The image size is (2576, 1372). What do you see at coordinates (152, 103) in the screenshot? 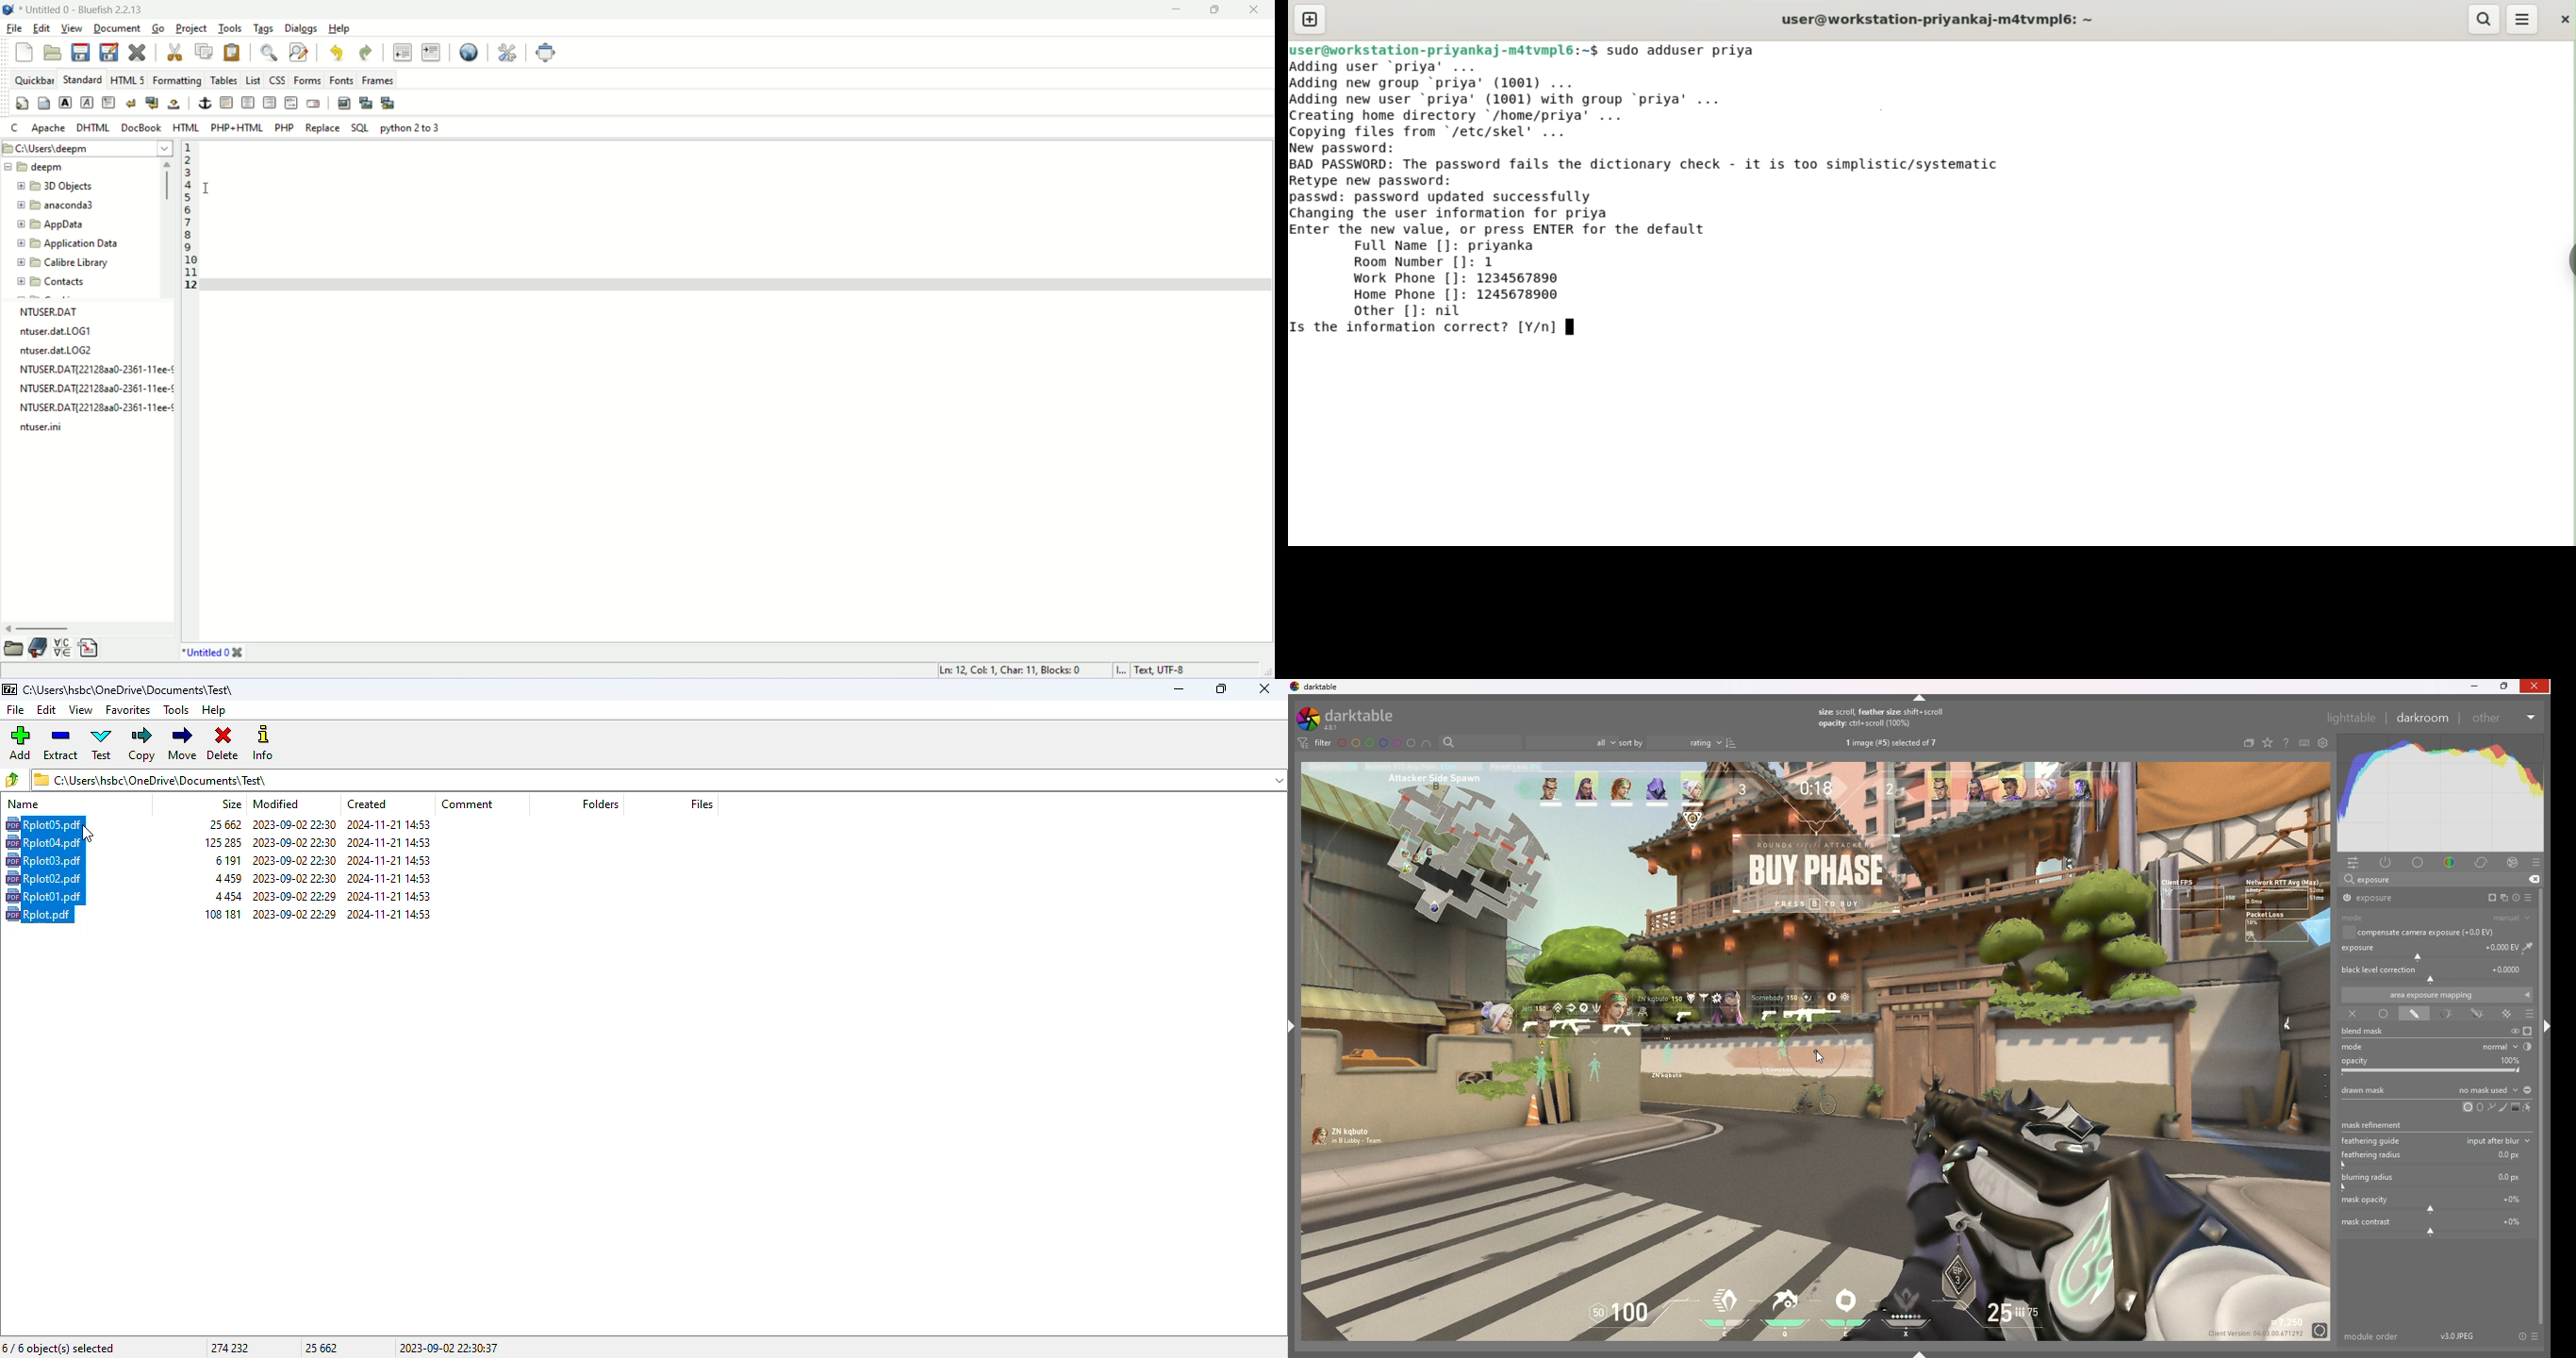
I see `break and navigation` at bounding box center [152, 103].